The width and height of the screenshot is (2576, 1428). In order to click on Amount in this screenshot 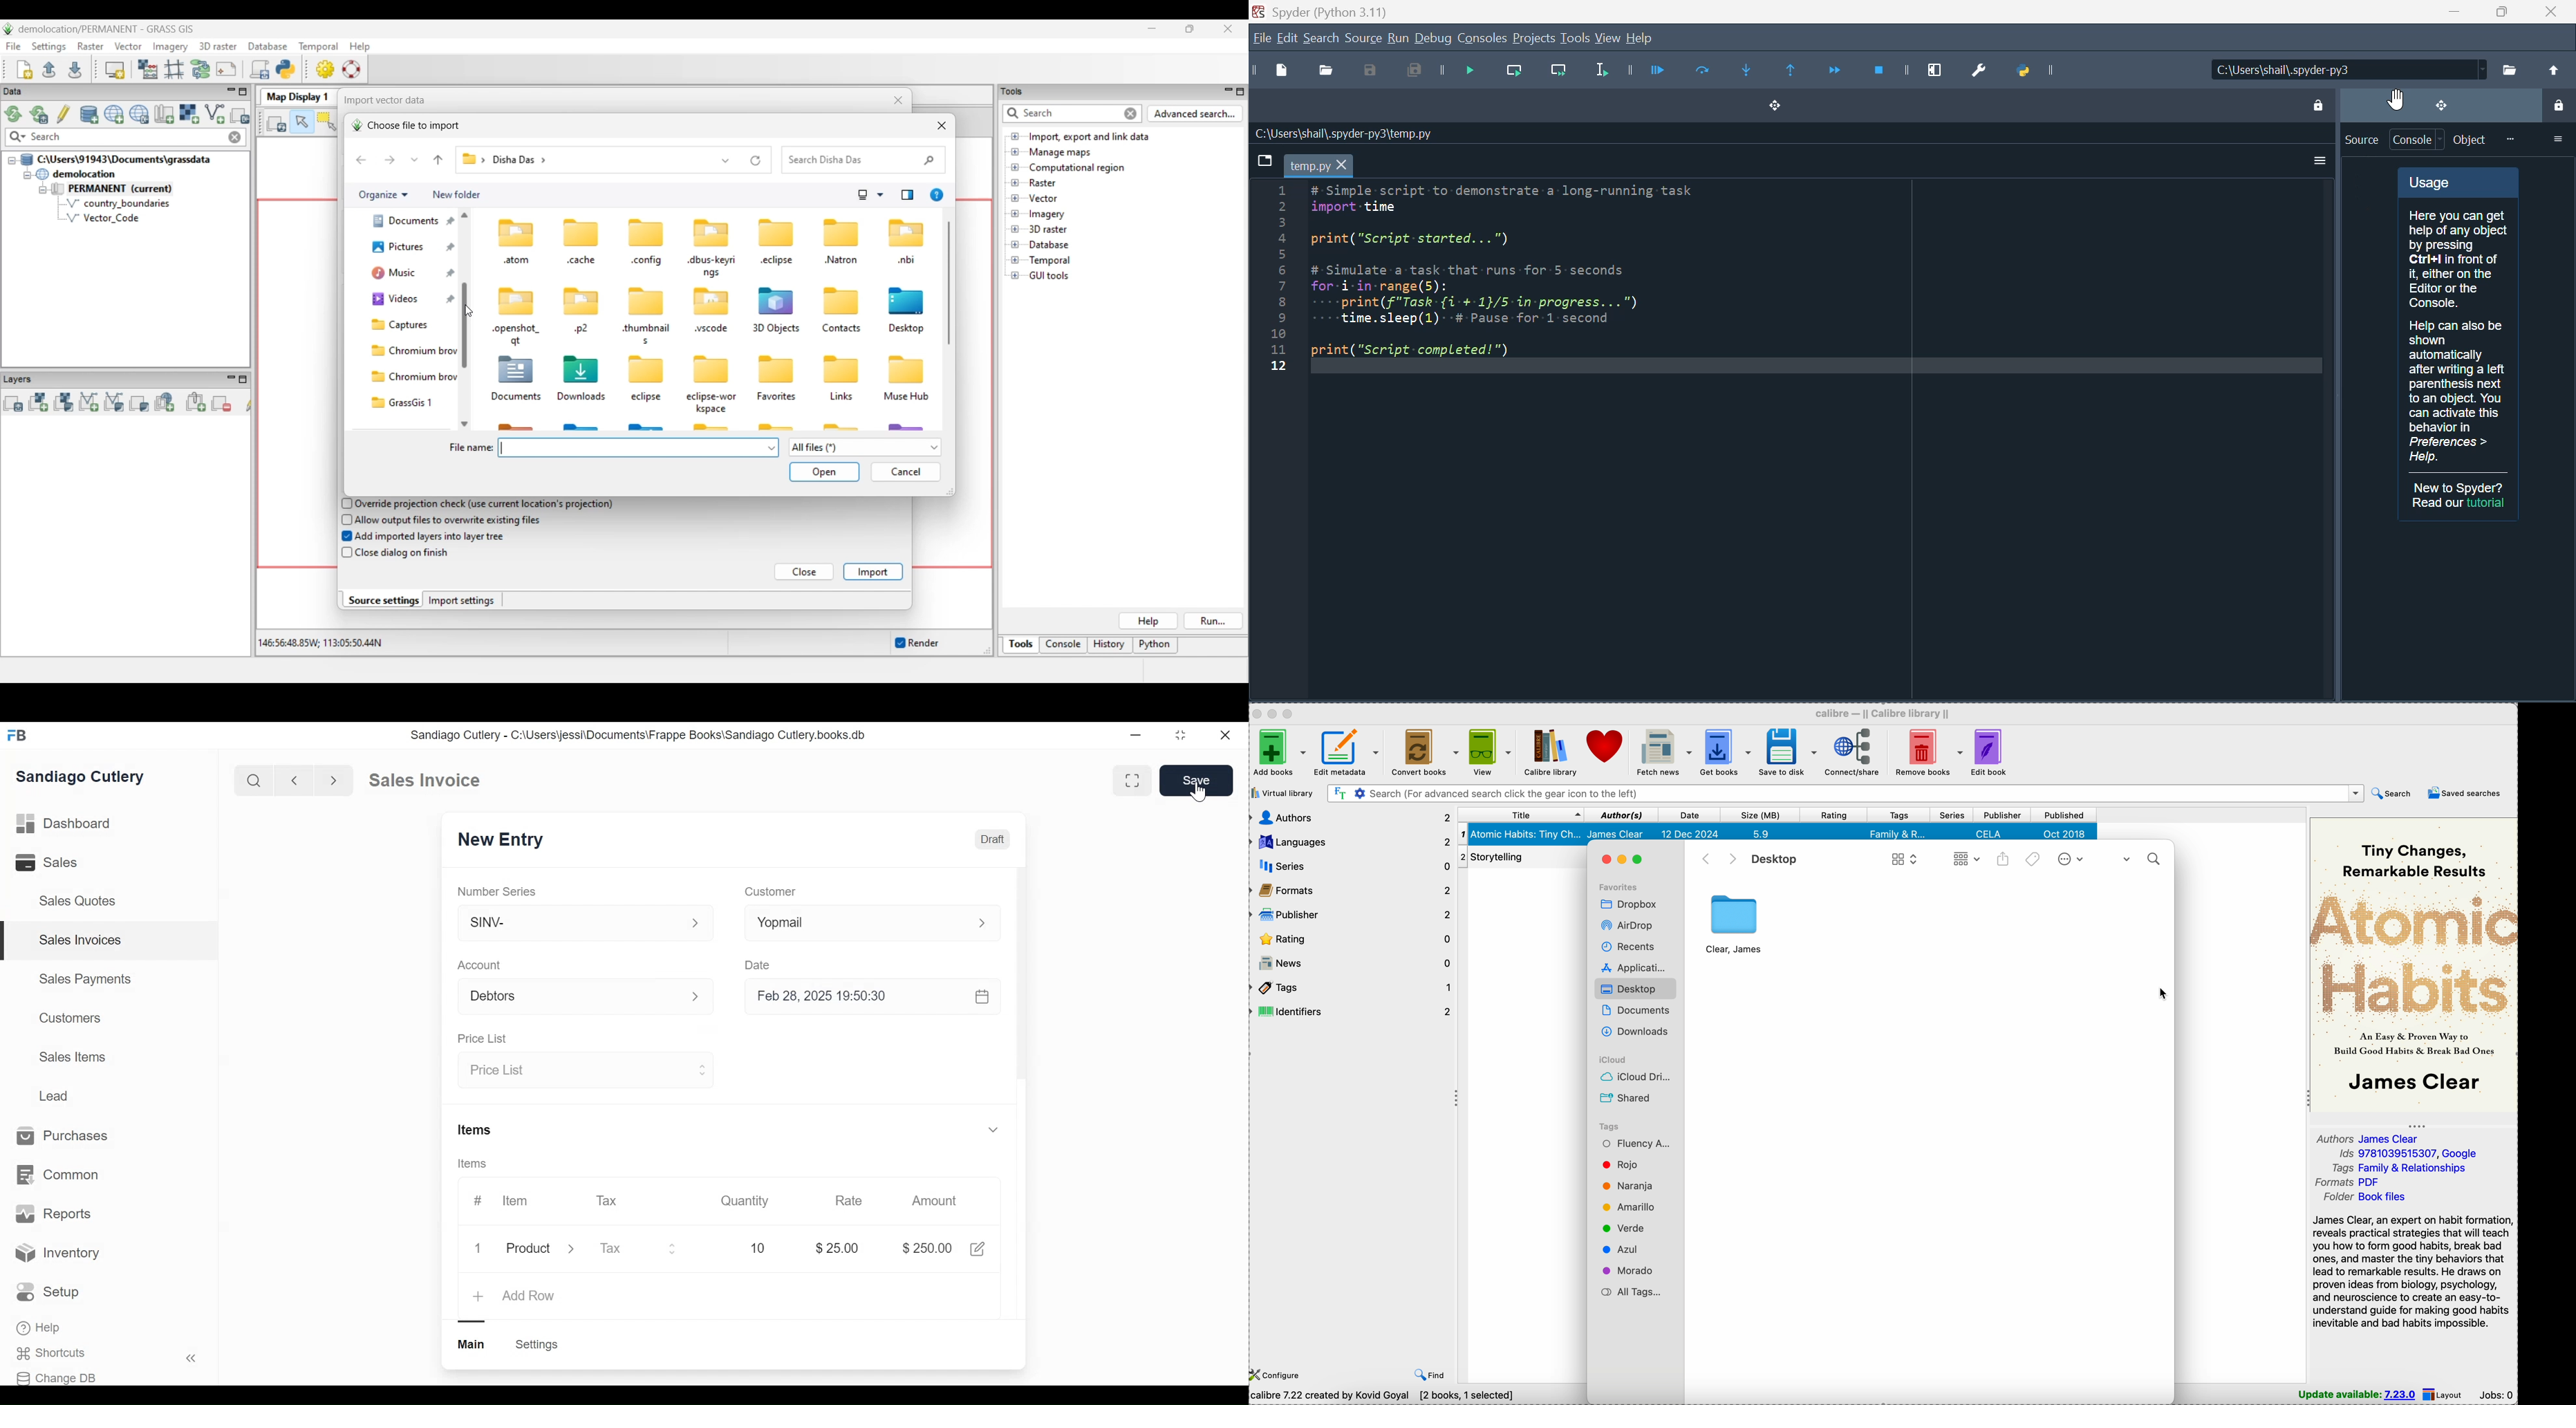, I will do `click(935, 1201)`.